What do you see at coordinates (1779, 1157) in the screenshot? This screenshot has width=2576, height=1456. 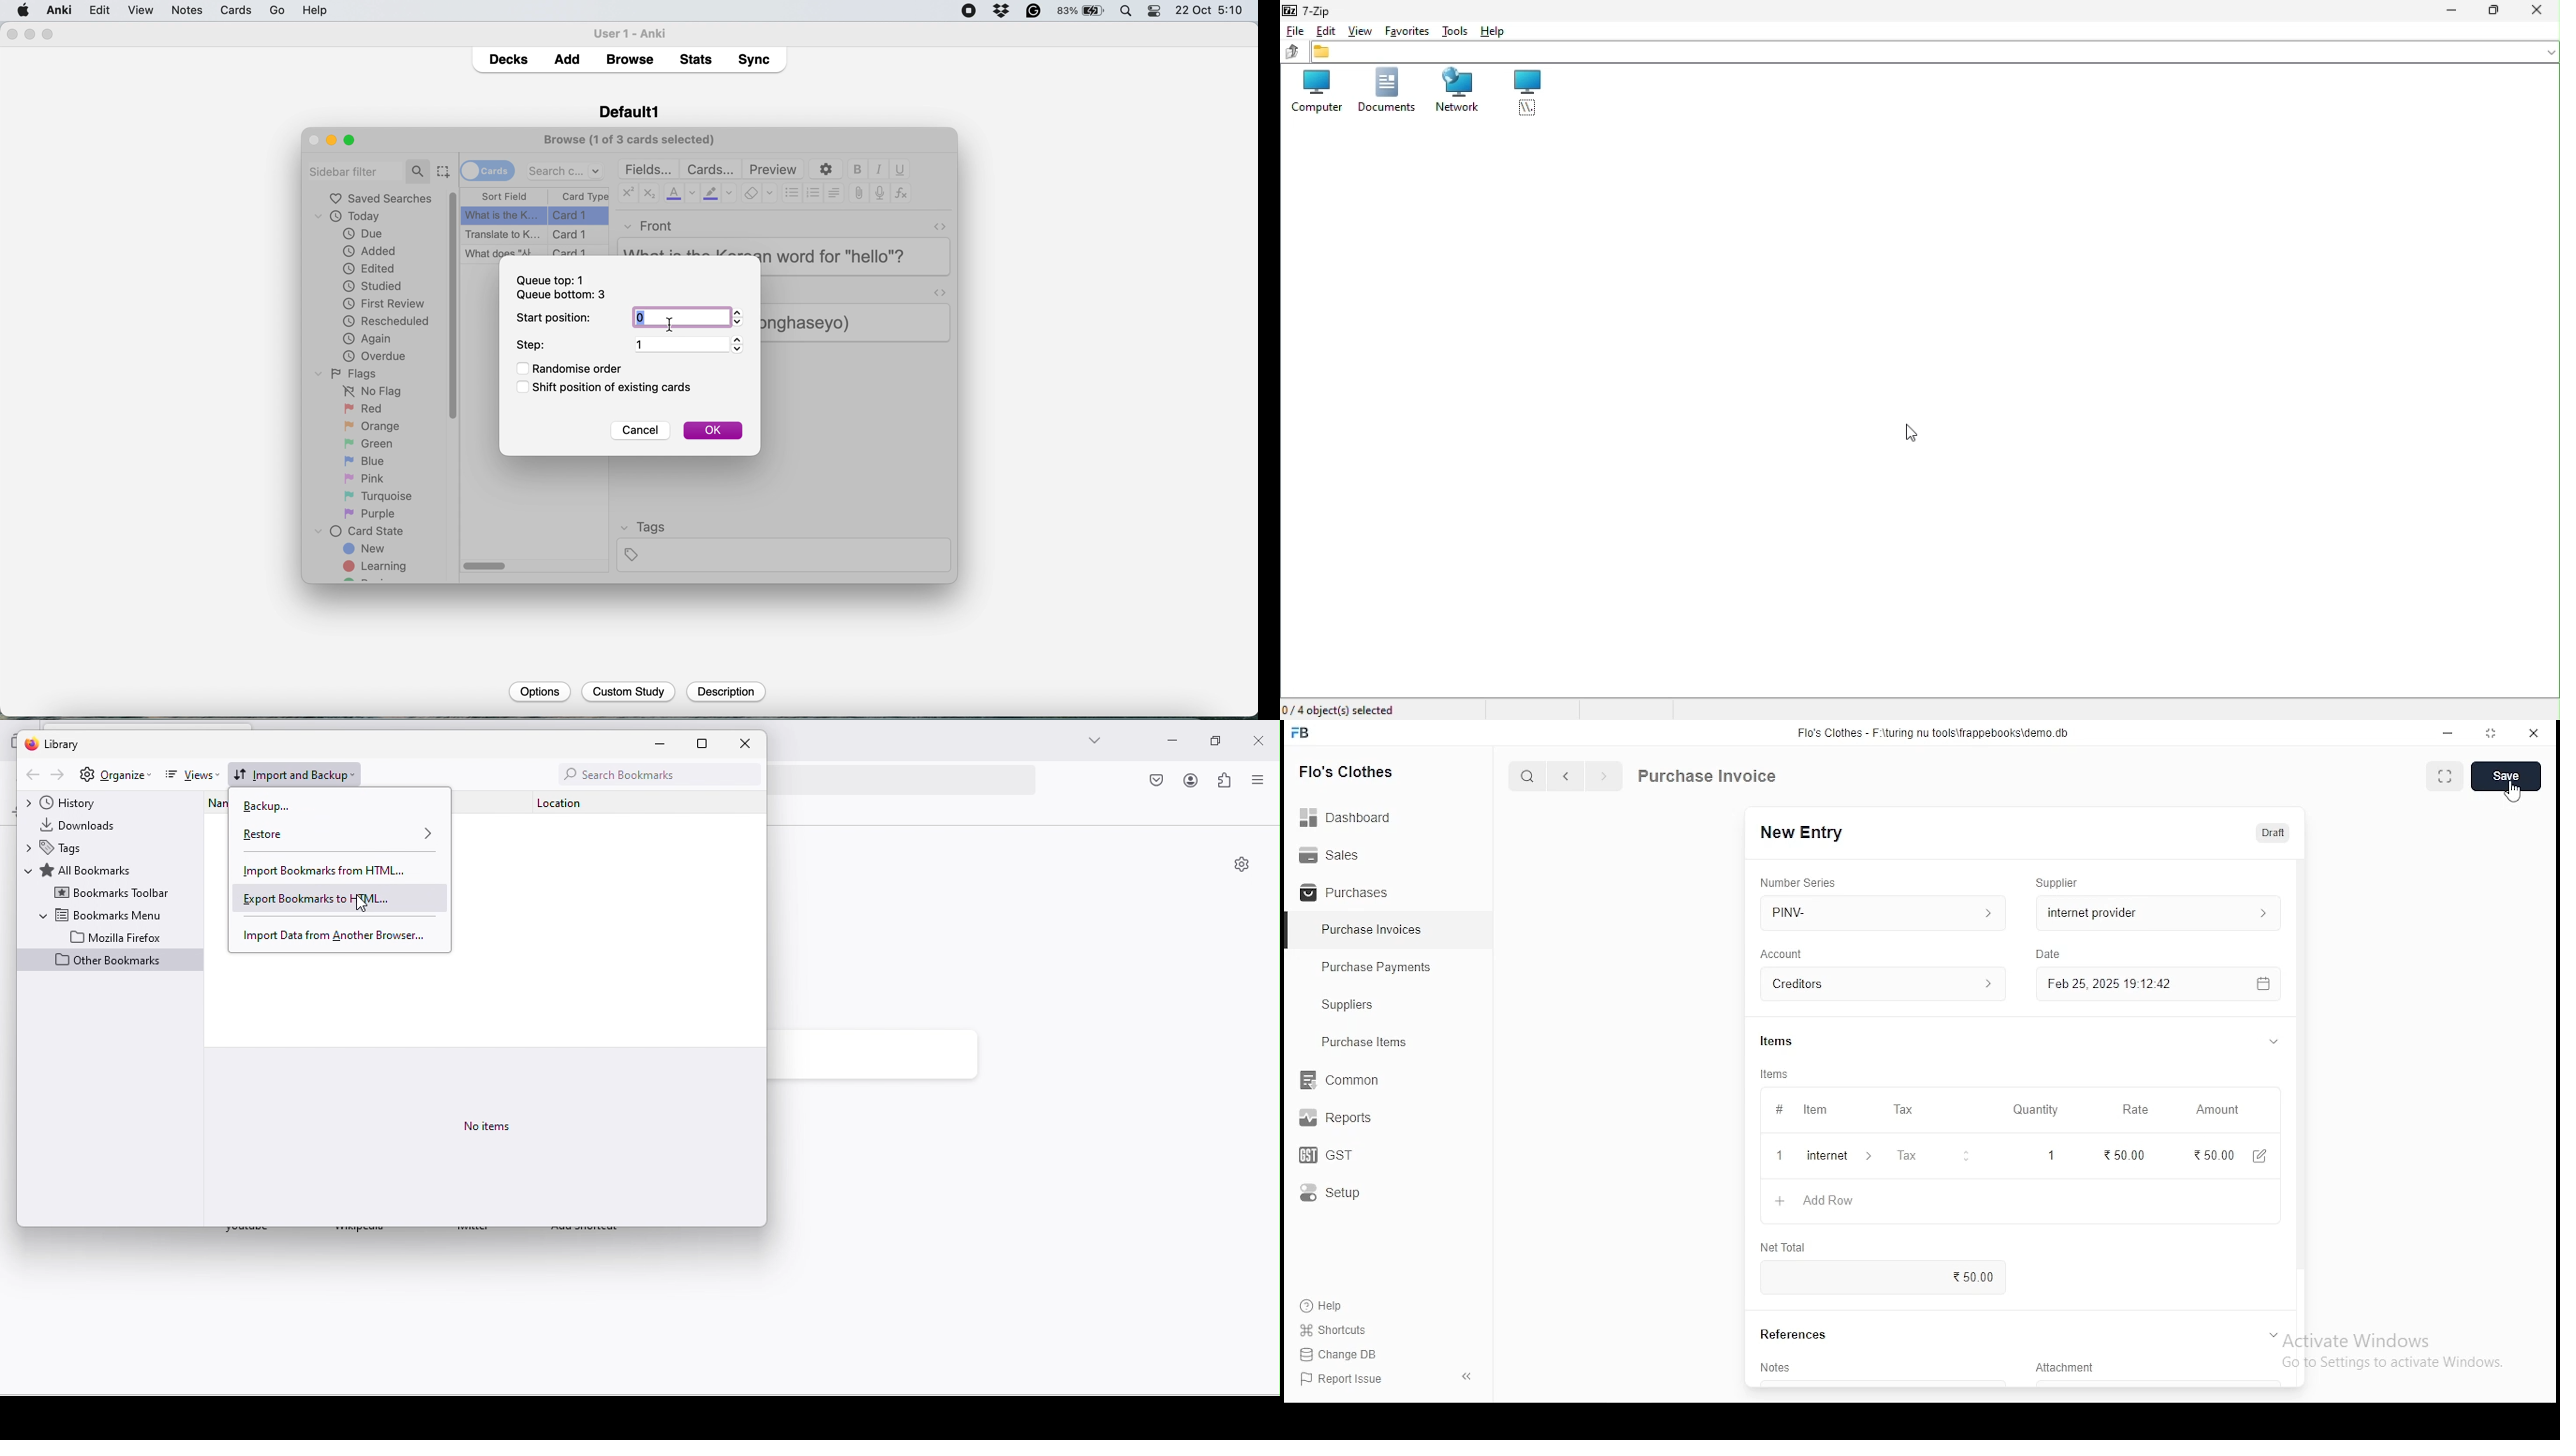 I see `+` at bounding box center [1779, 1157].